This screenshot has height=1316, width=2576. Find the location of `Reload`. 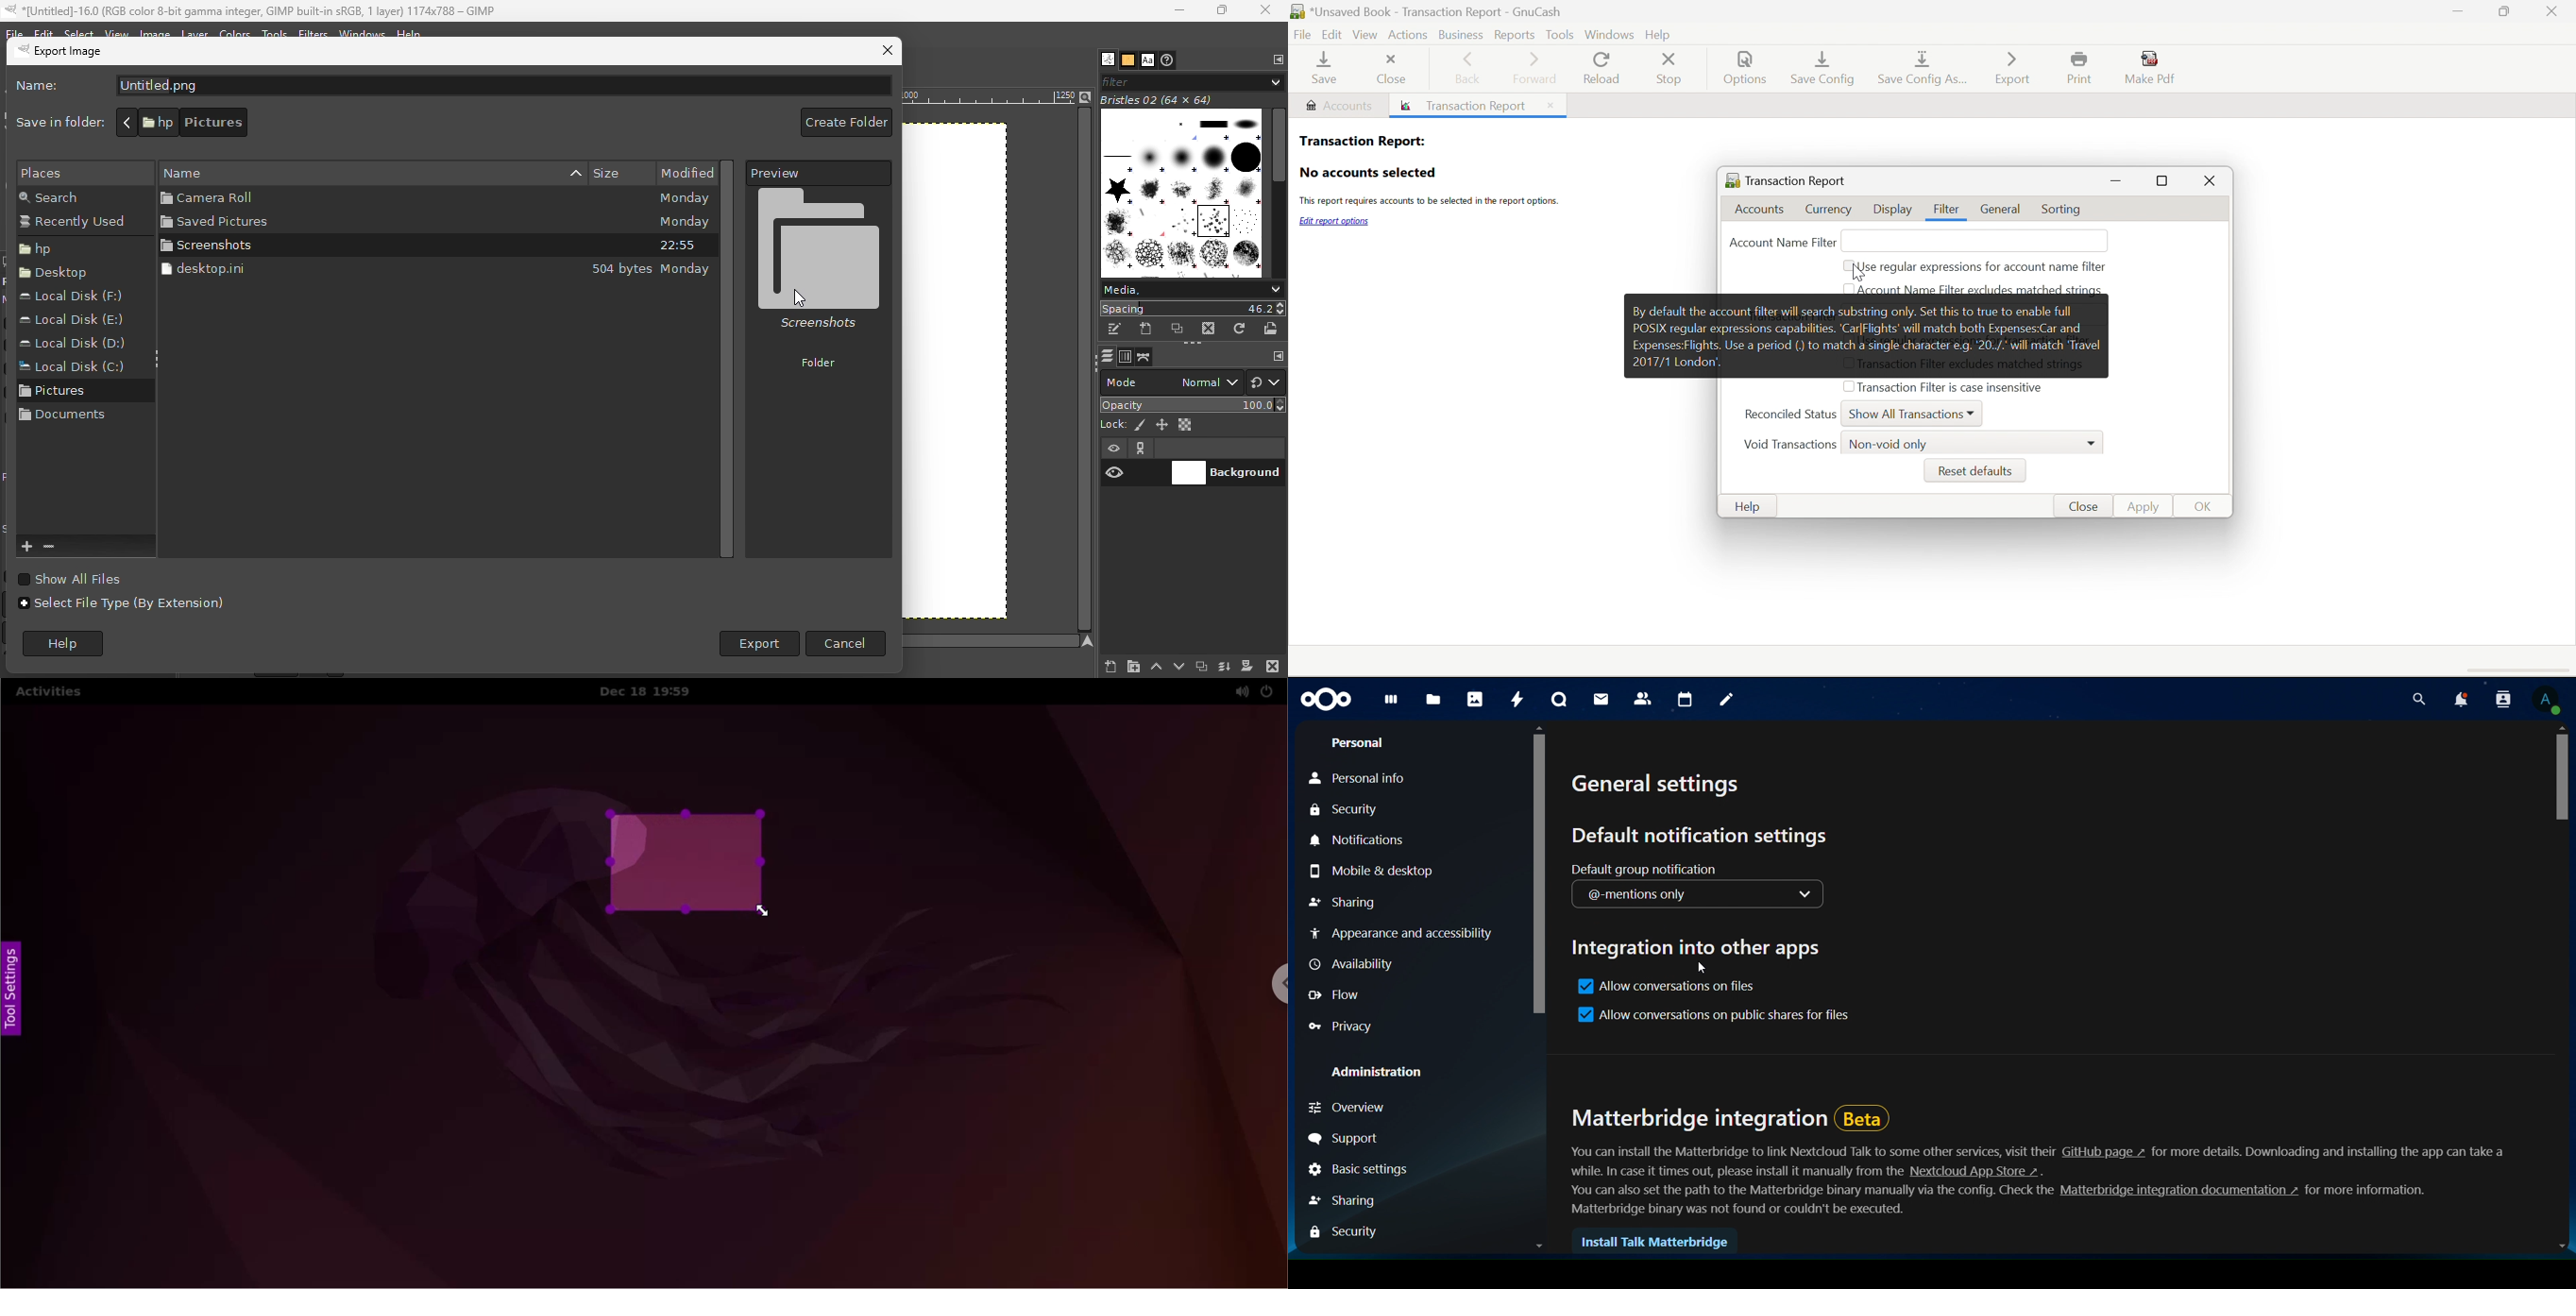

Reload is located at coordinates (1601, 68).